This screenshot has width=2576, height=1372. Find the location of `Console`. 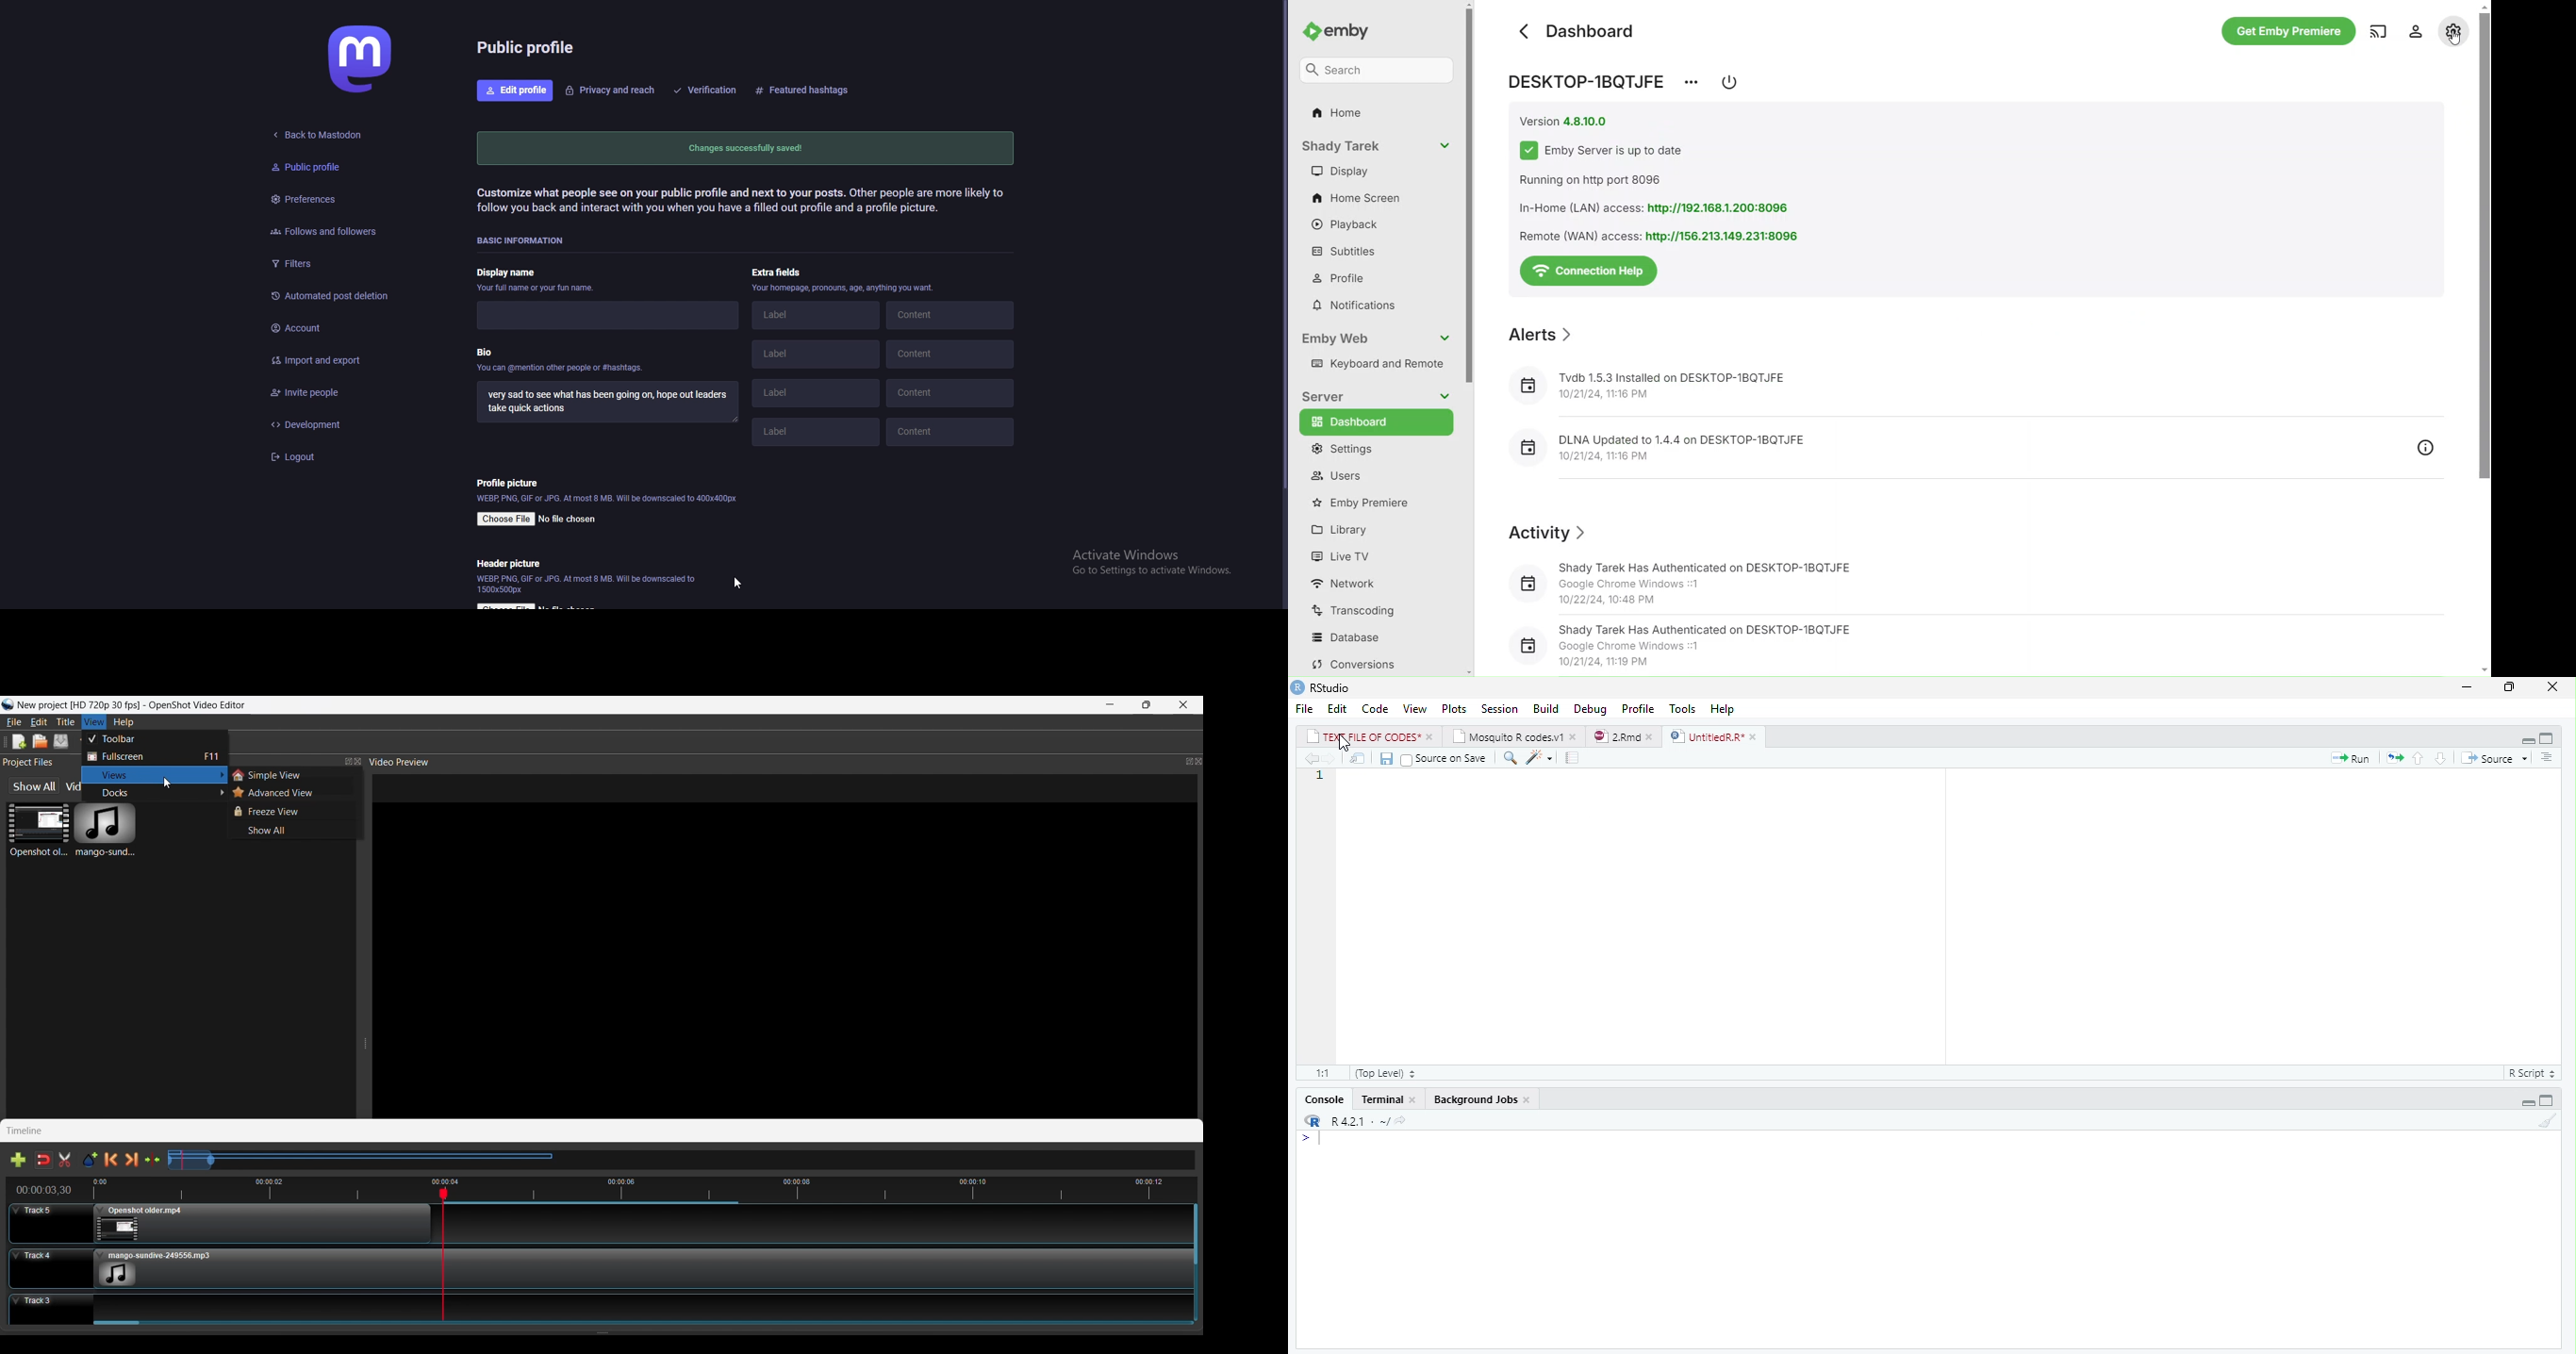

Console is located at coordinates (1325, 1098).